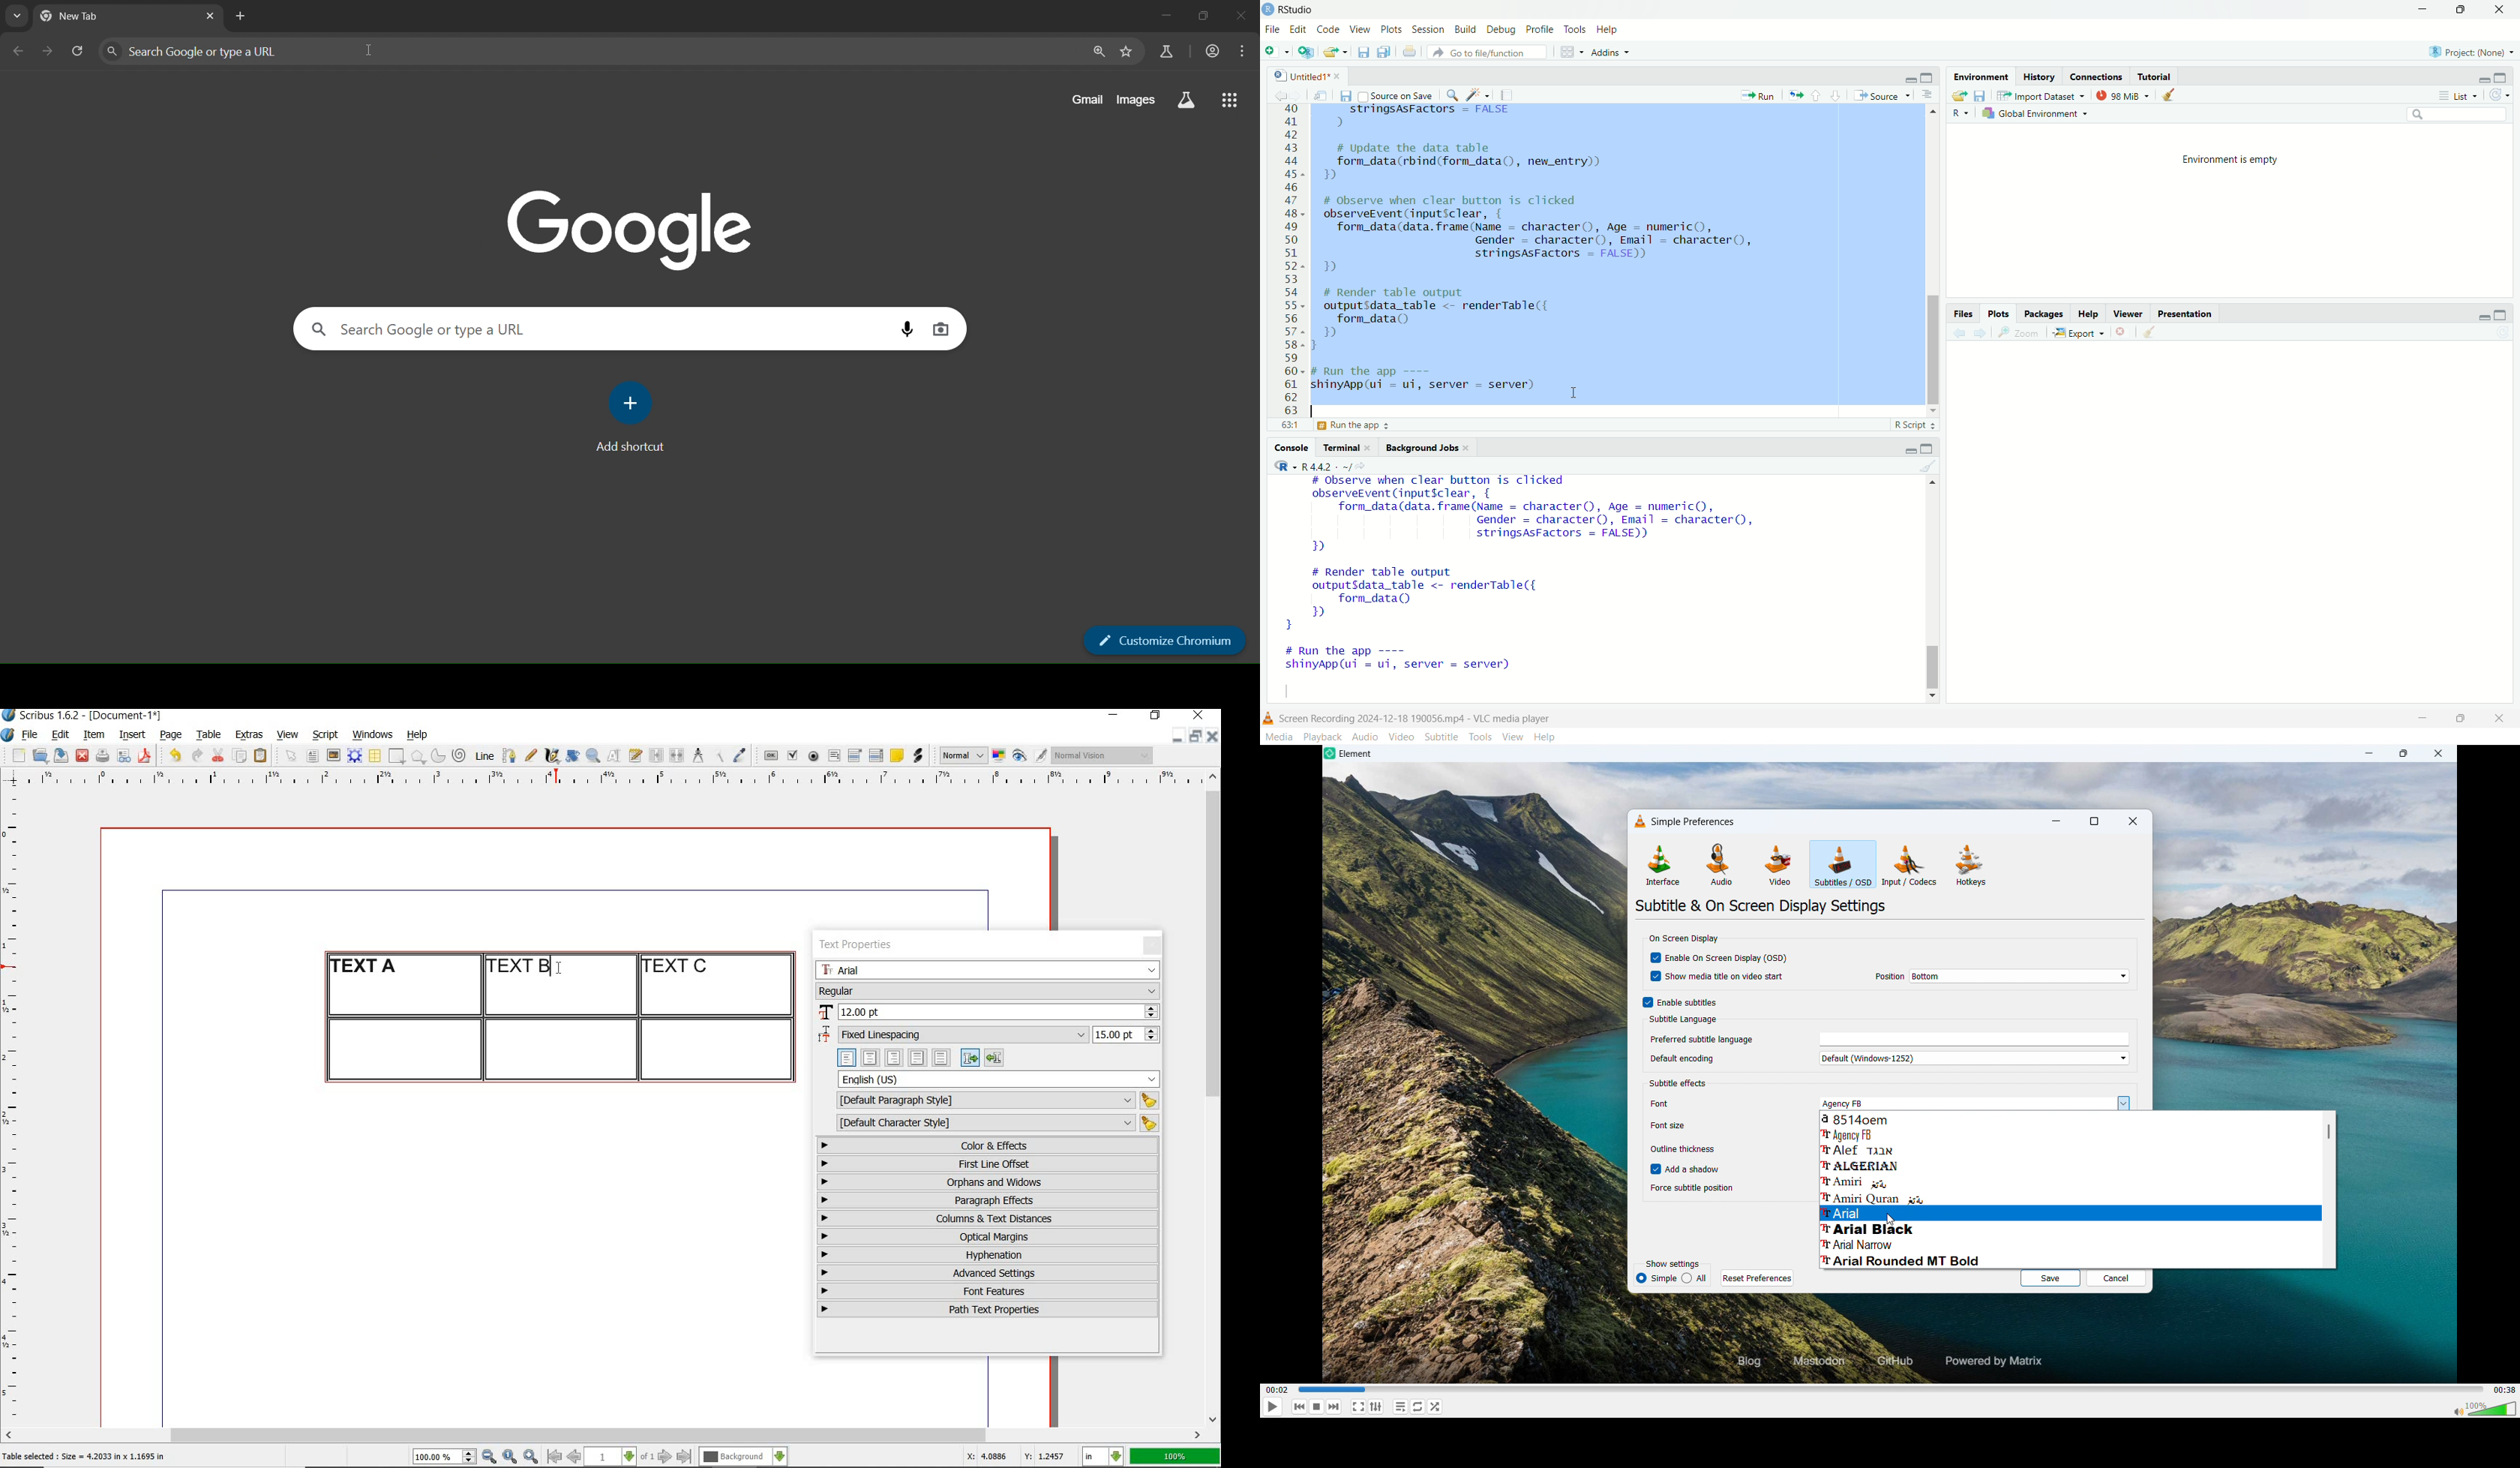 Image resolution: width=2520 pixels, height=1484 pixels. What do you see at coordinates (196, 754) in the screenshot?
I see `redo` at bounding box center [196, 754].